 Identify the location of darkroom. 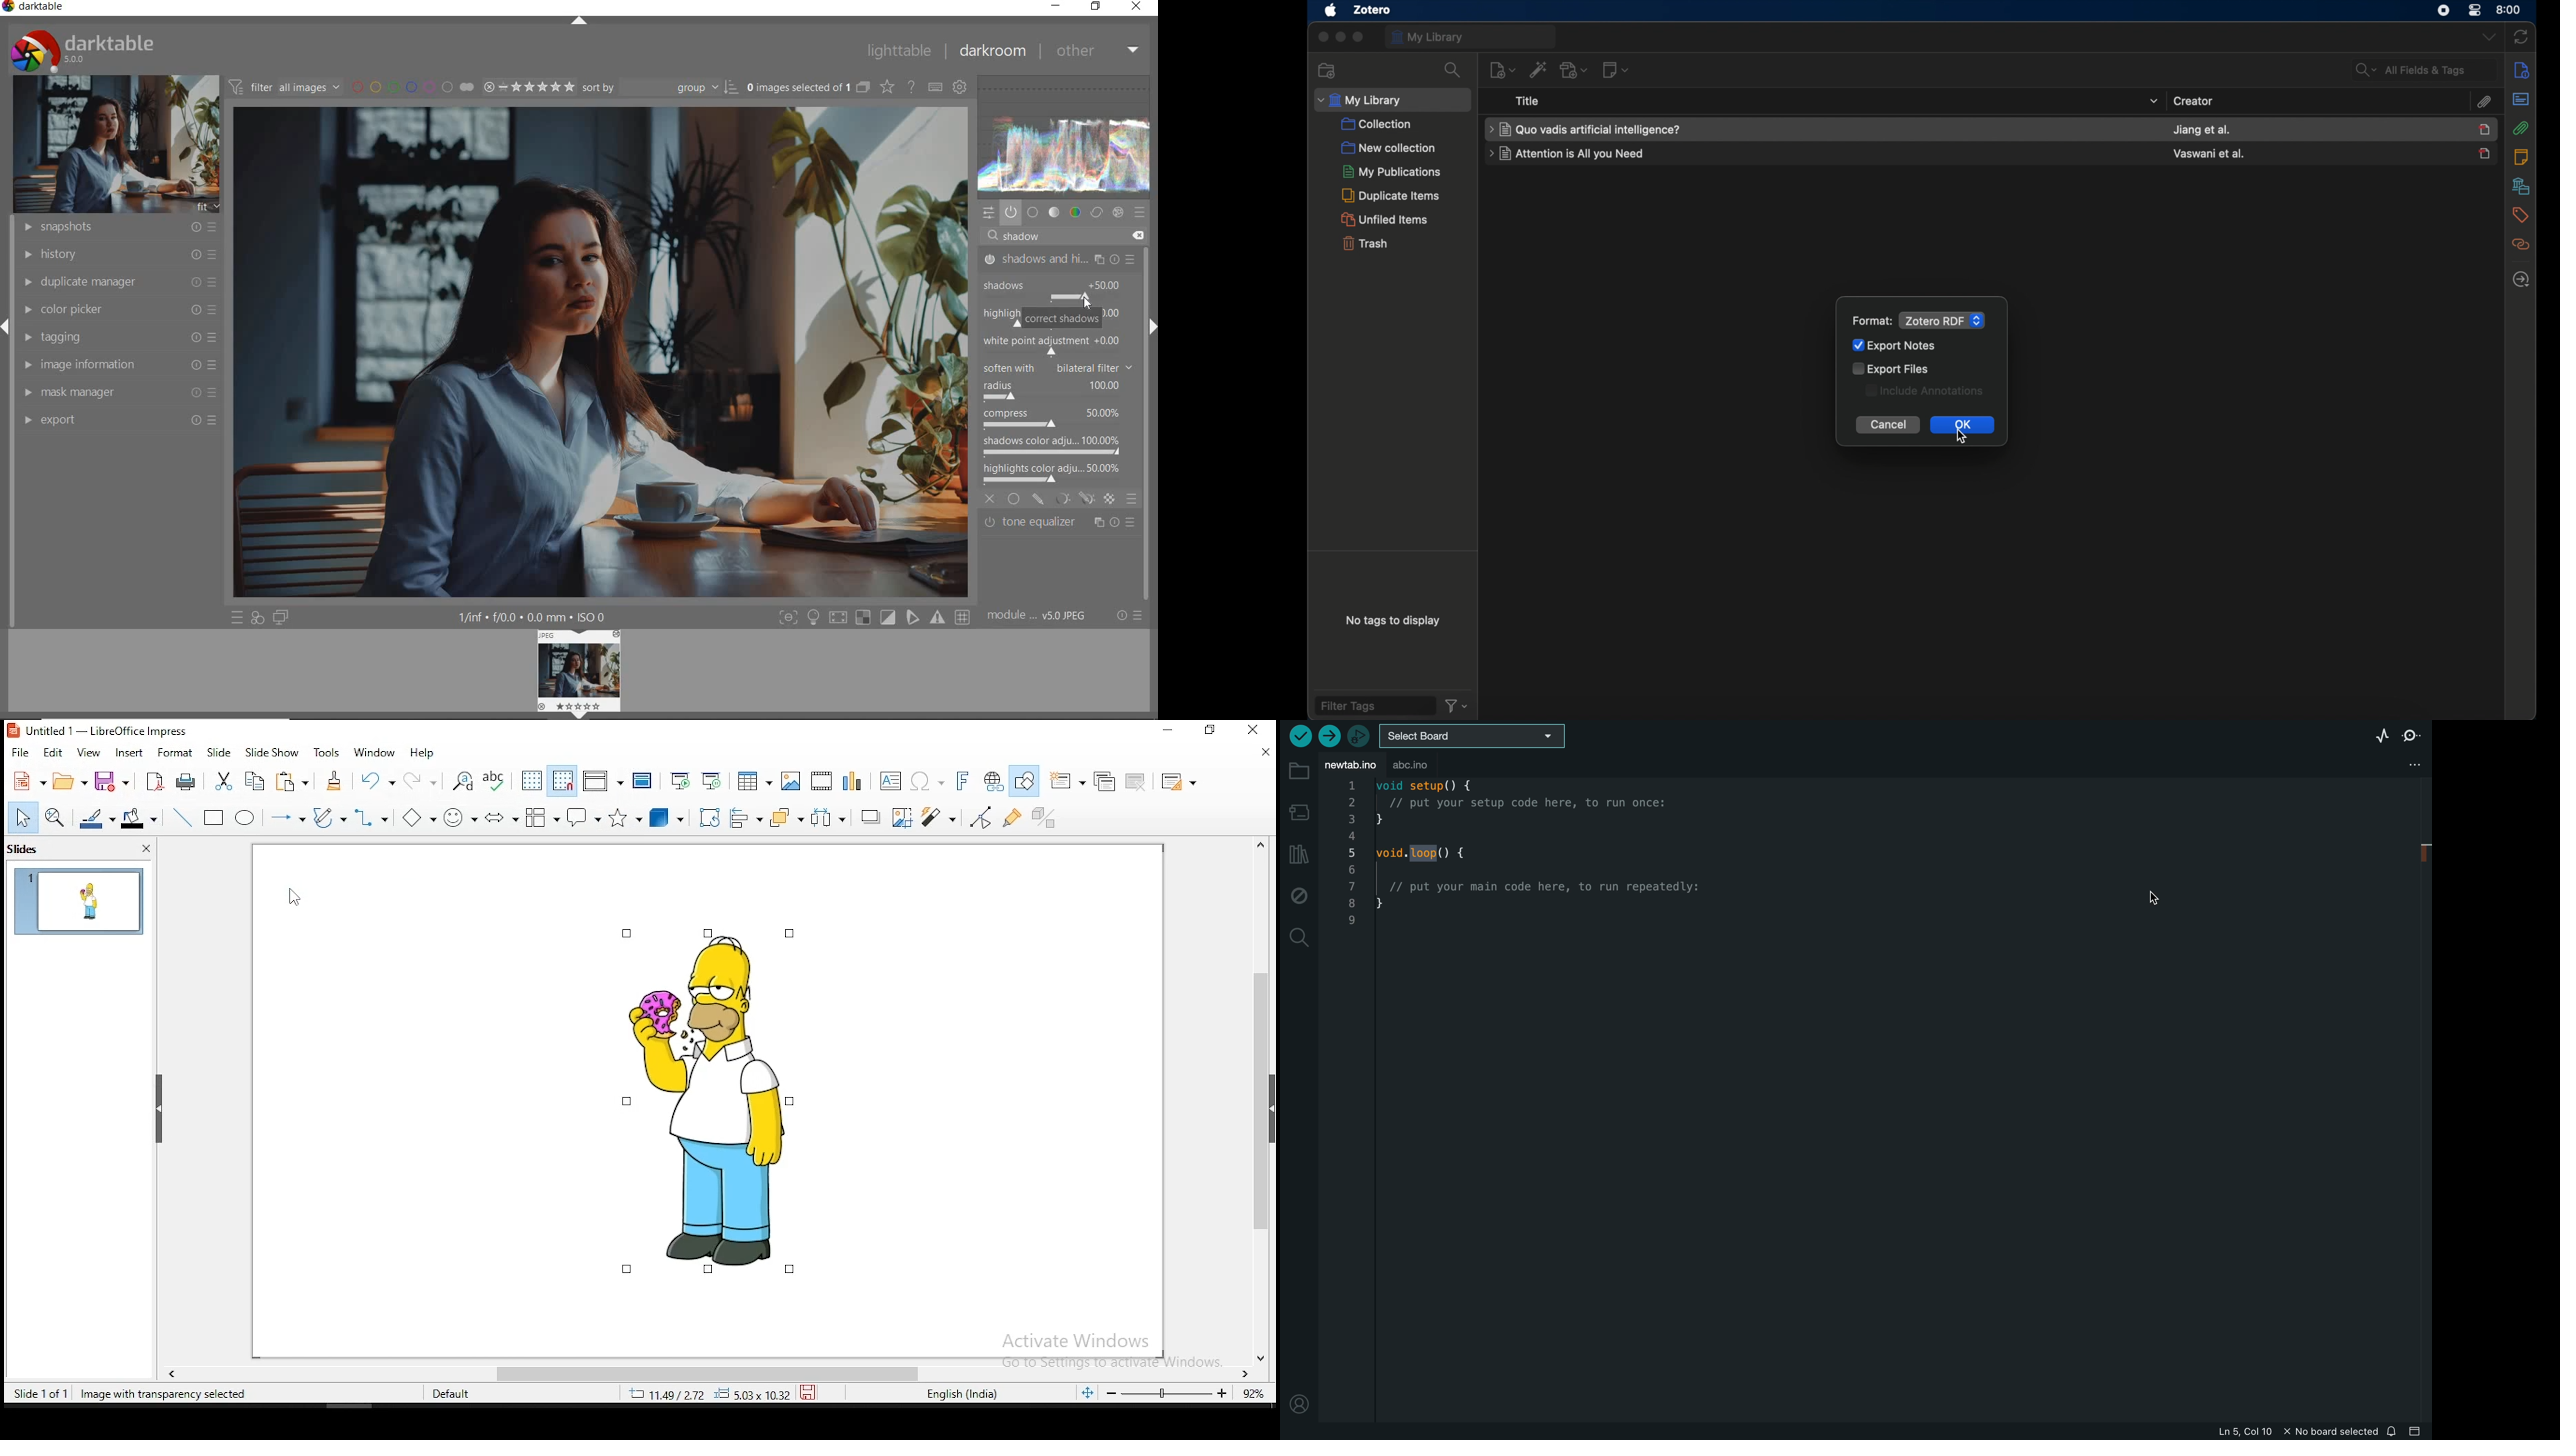
(992, 52).